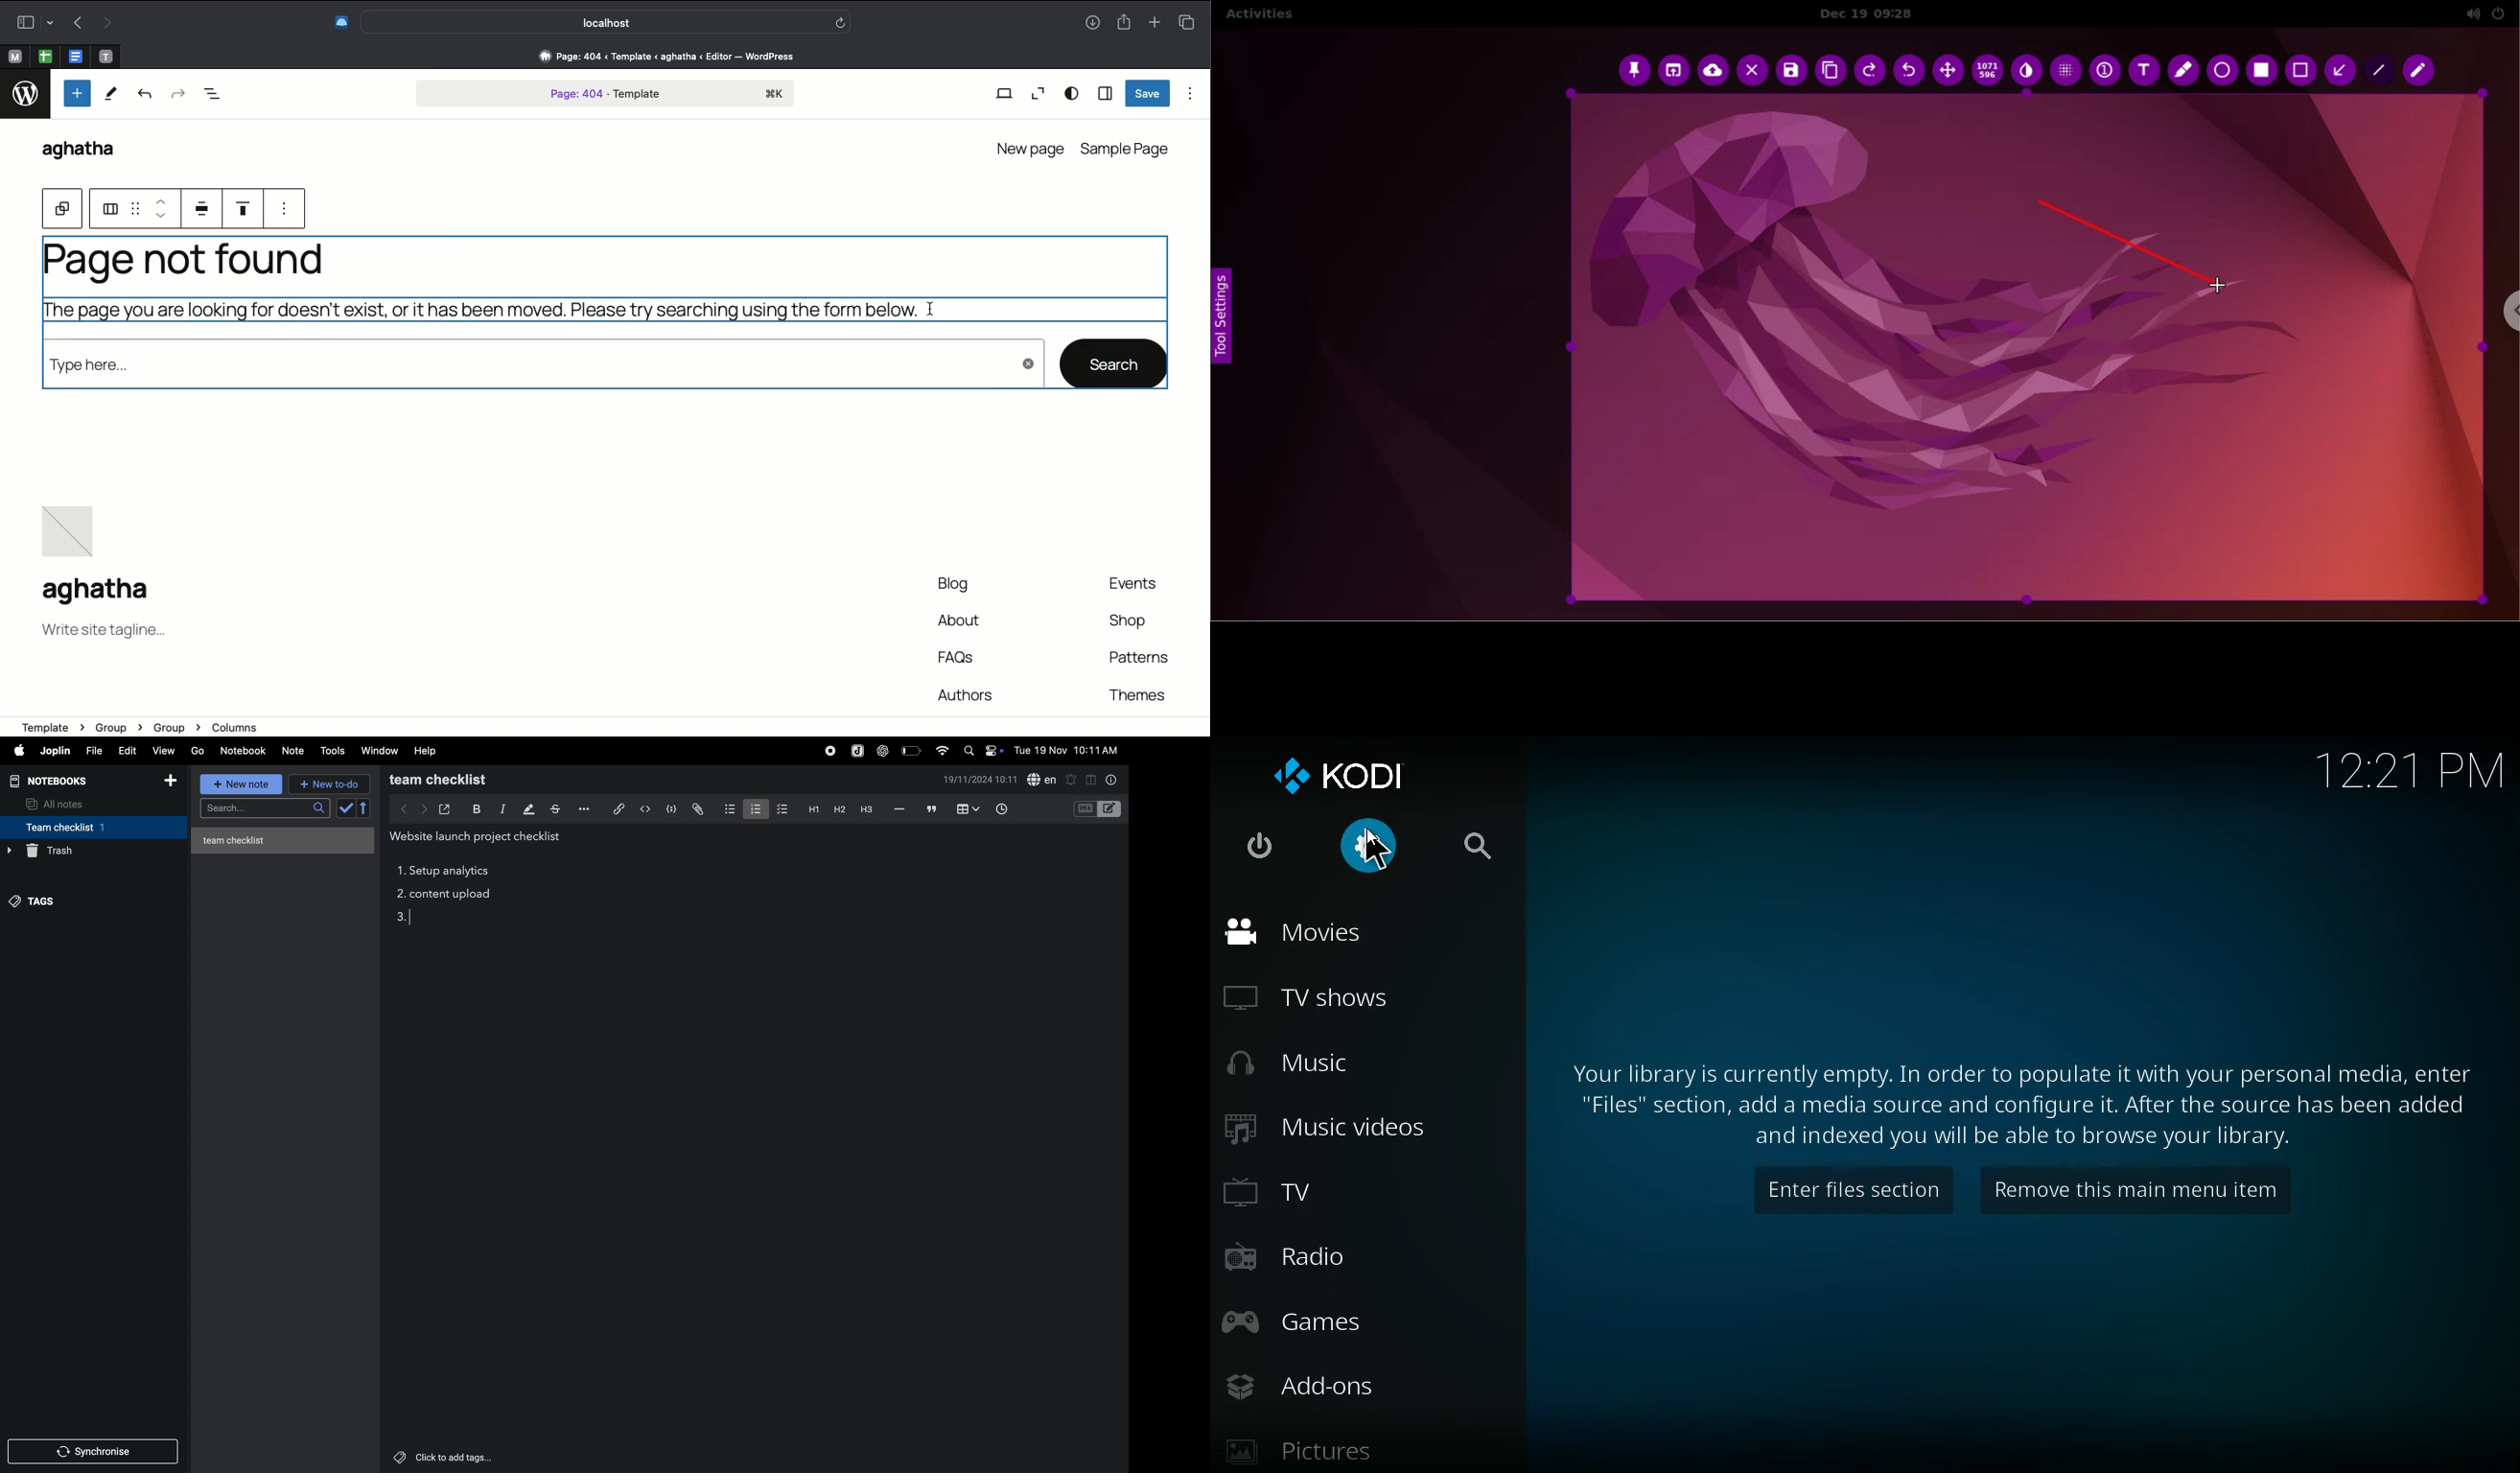 This screenshot has width=2520, height=1484. I want to click on chrome options, so click(2504, 312).